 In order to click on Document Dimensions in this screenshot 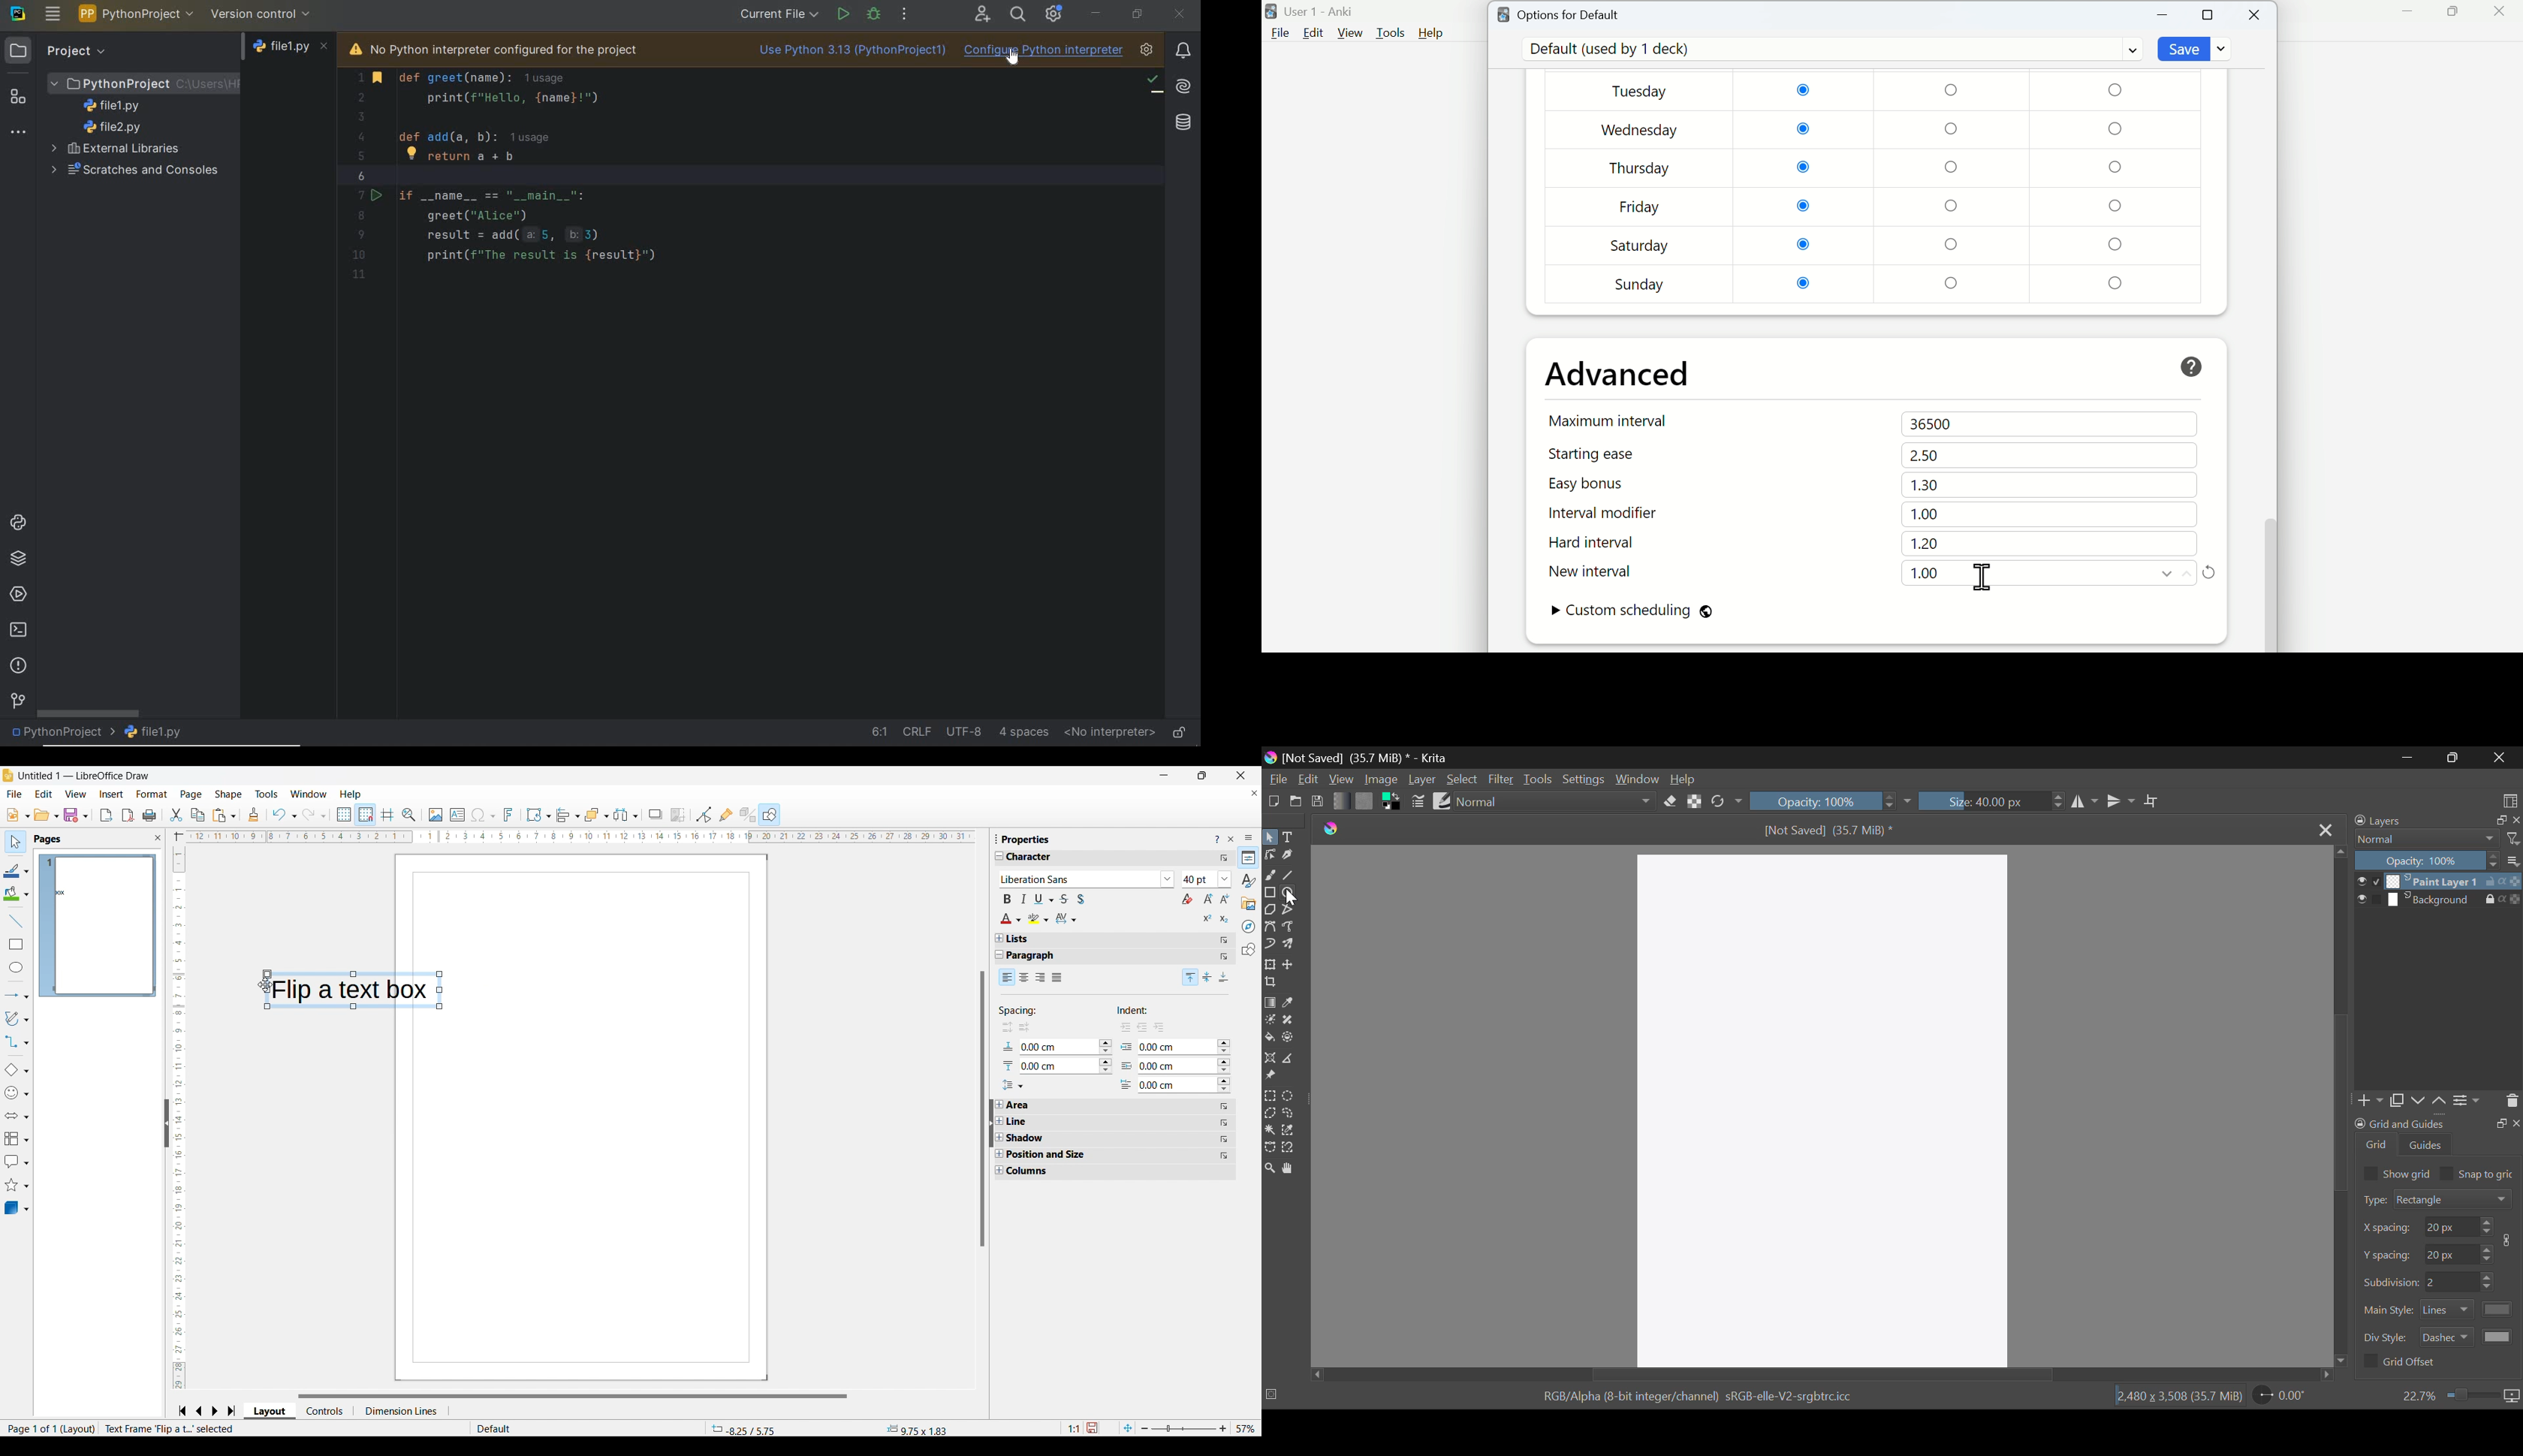, I will do `click(2176, 1398)`.